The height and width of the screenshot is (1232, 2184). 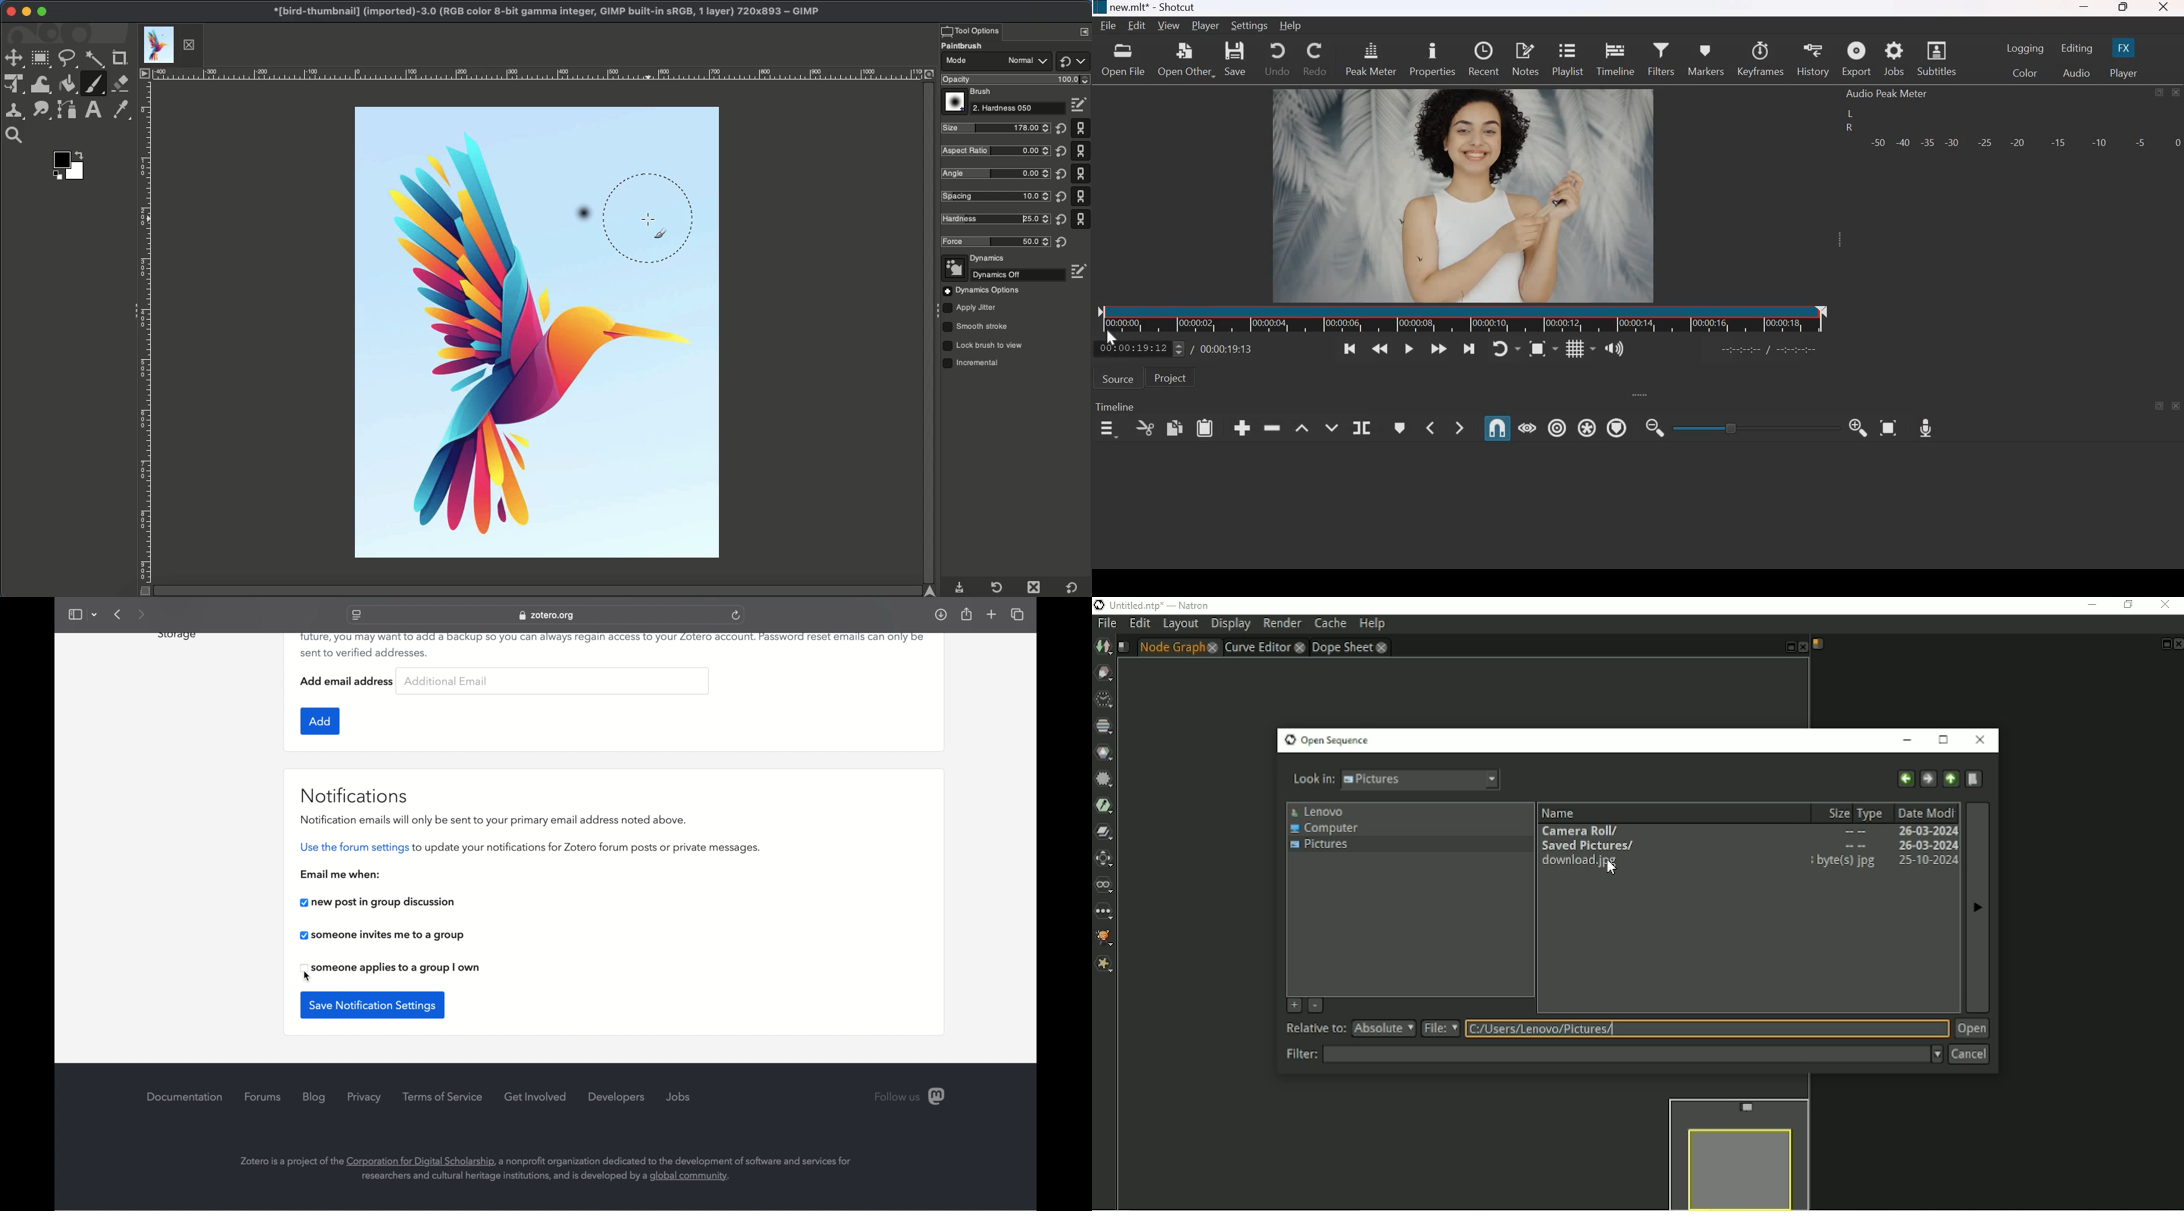 What do you see at coordinates (1761, 59) in the screenshot?
I see `Keyframes` at bounding box center [1761, 59].